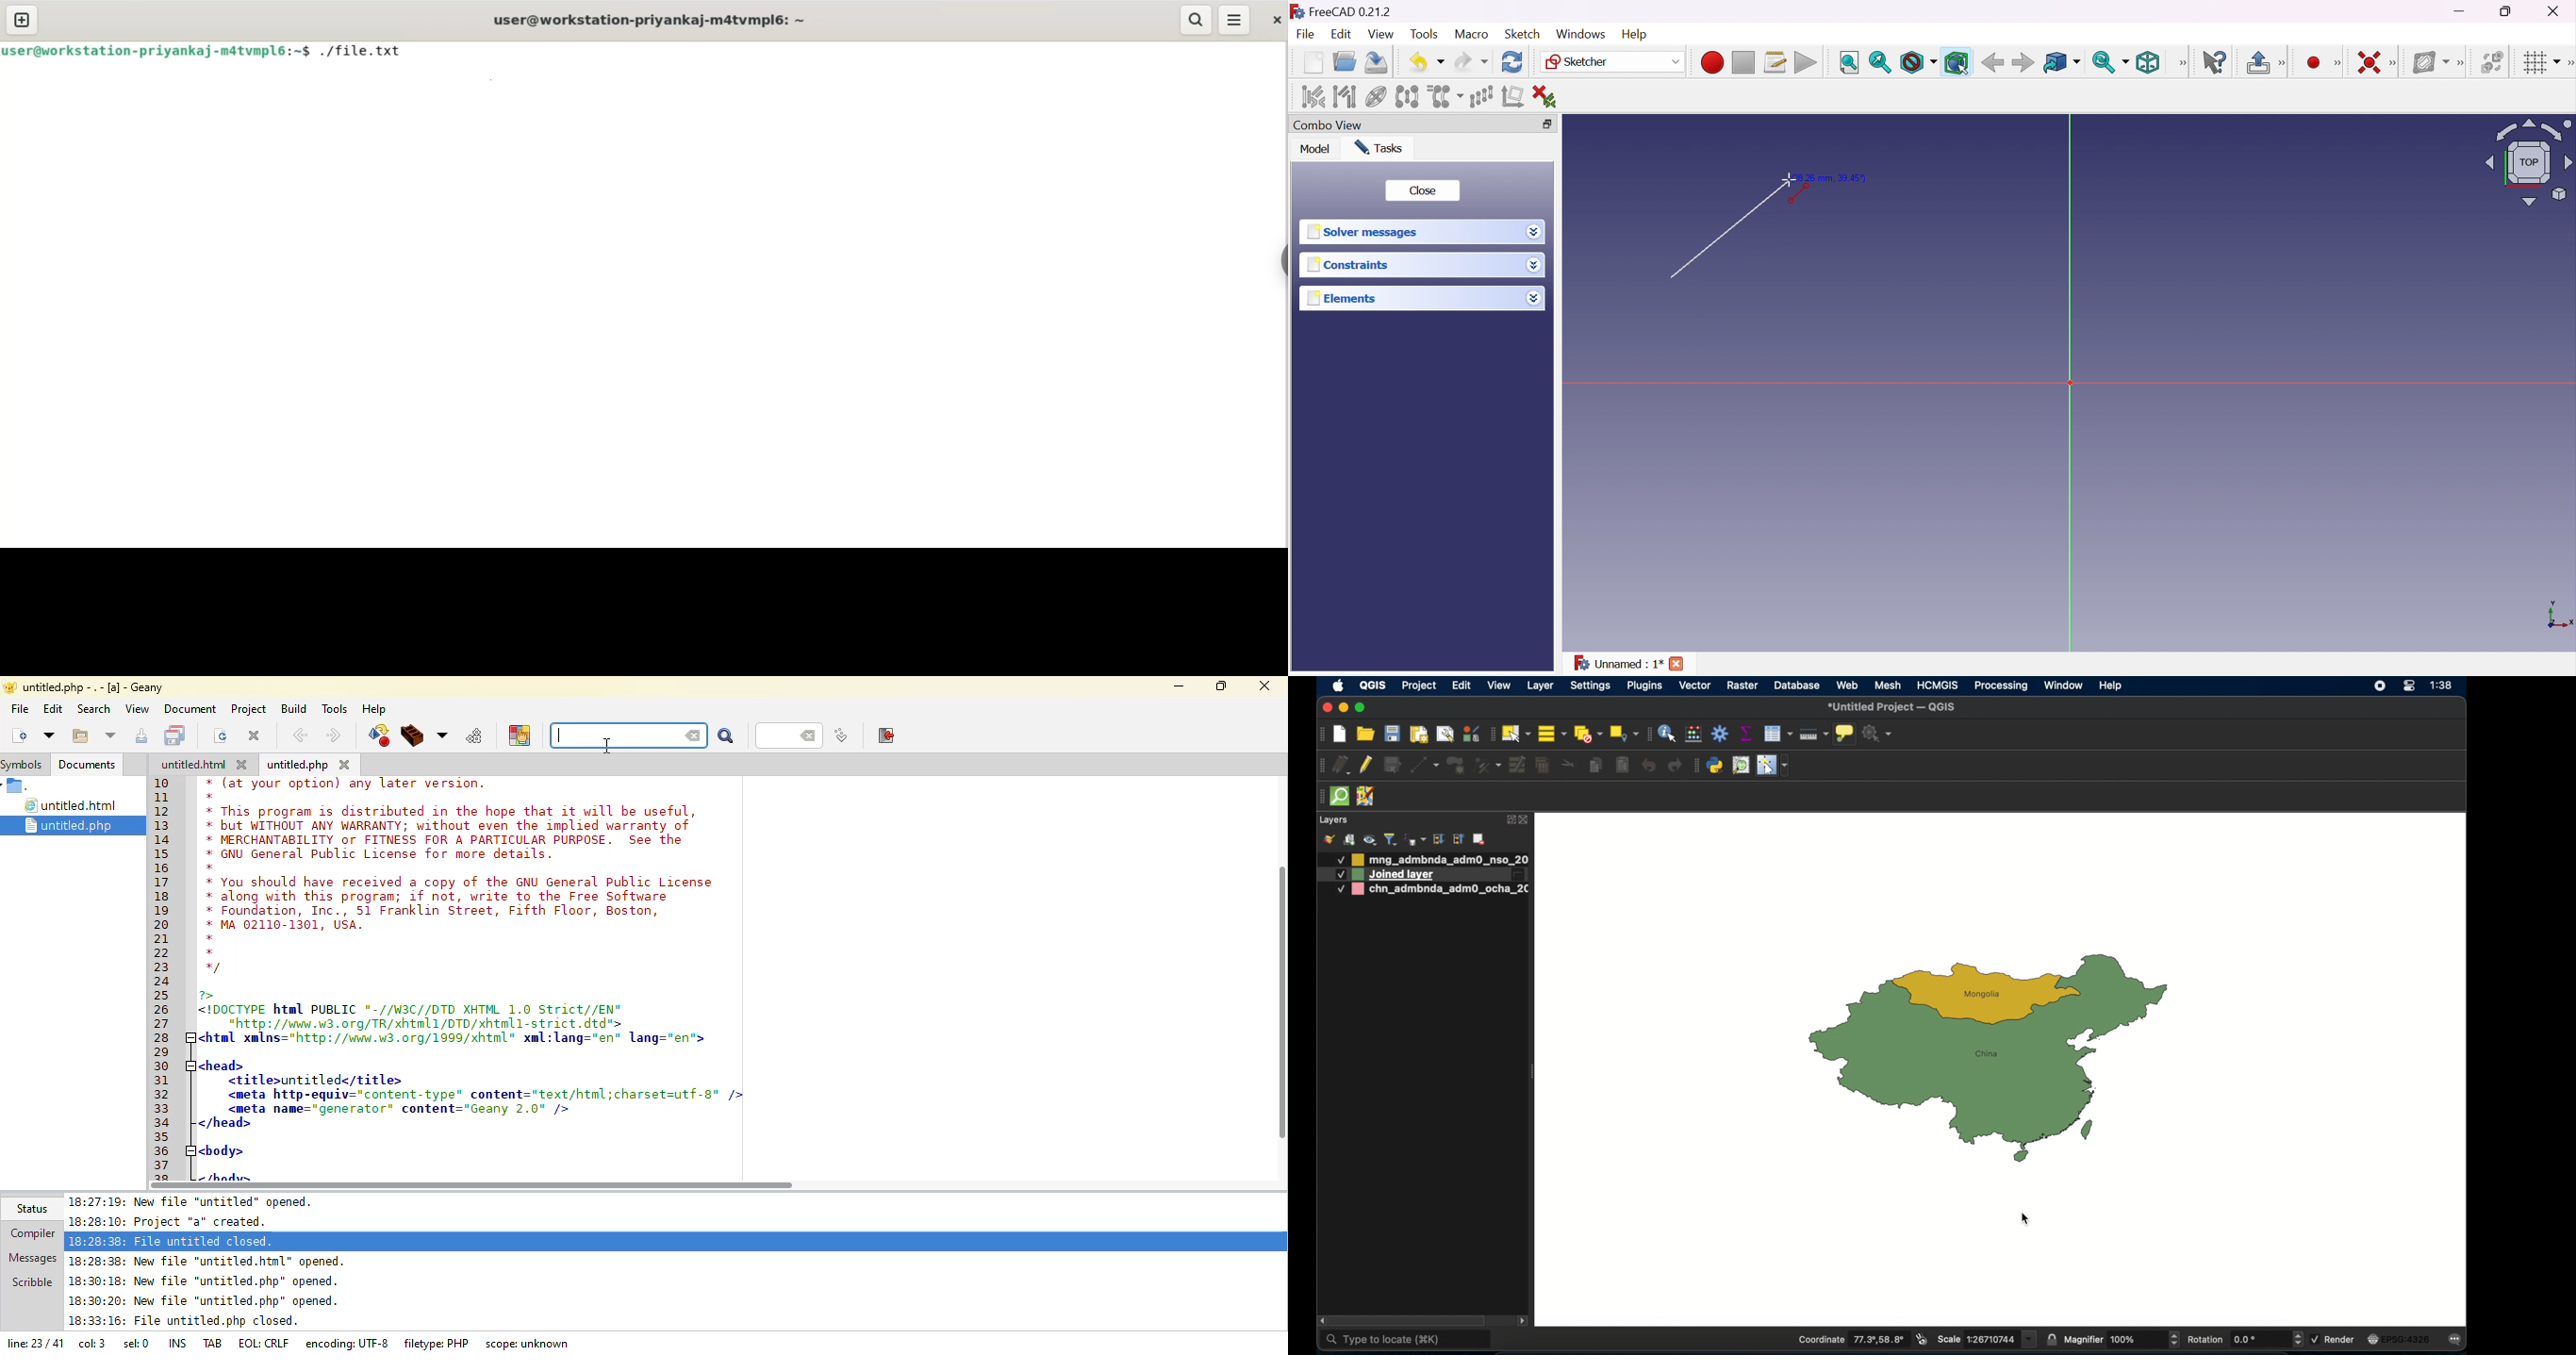  What do you see at coordinates (1847, 685) in the screenshot?
I see `web` at bounding box center [1847, 685].